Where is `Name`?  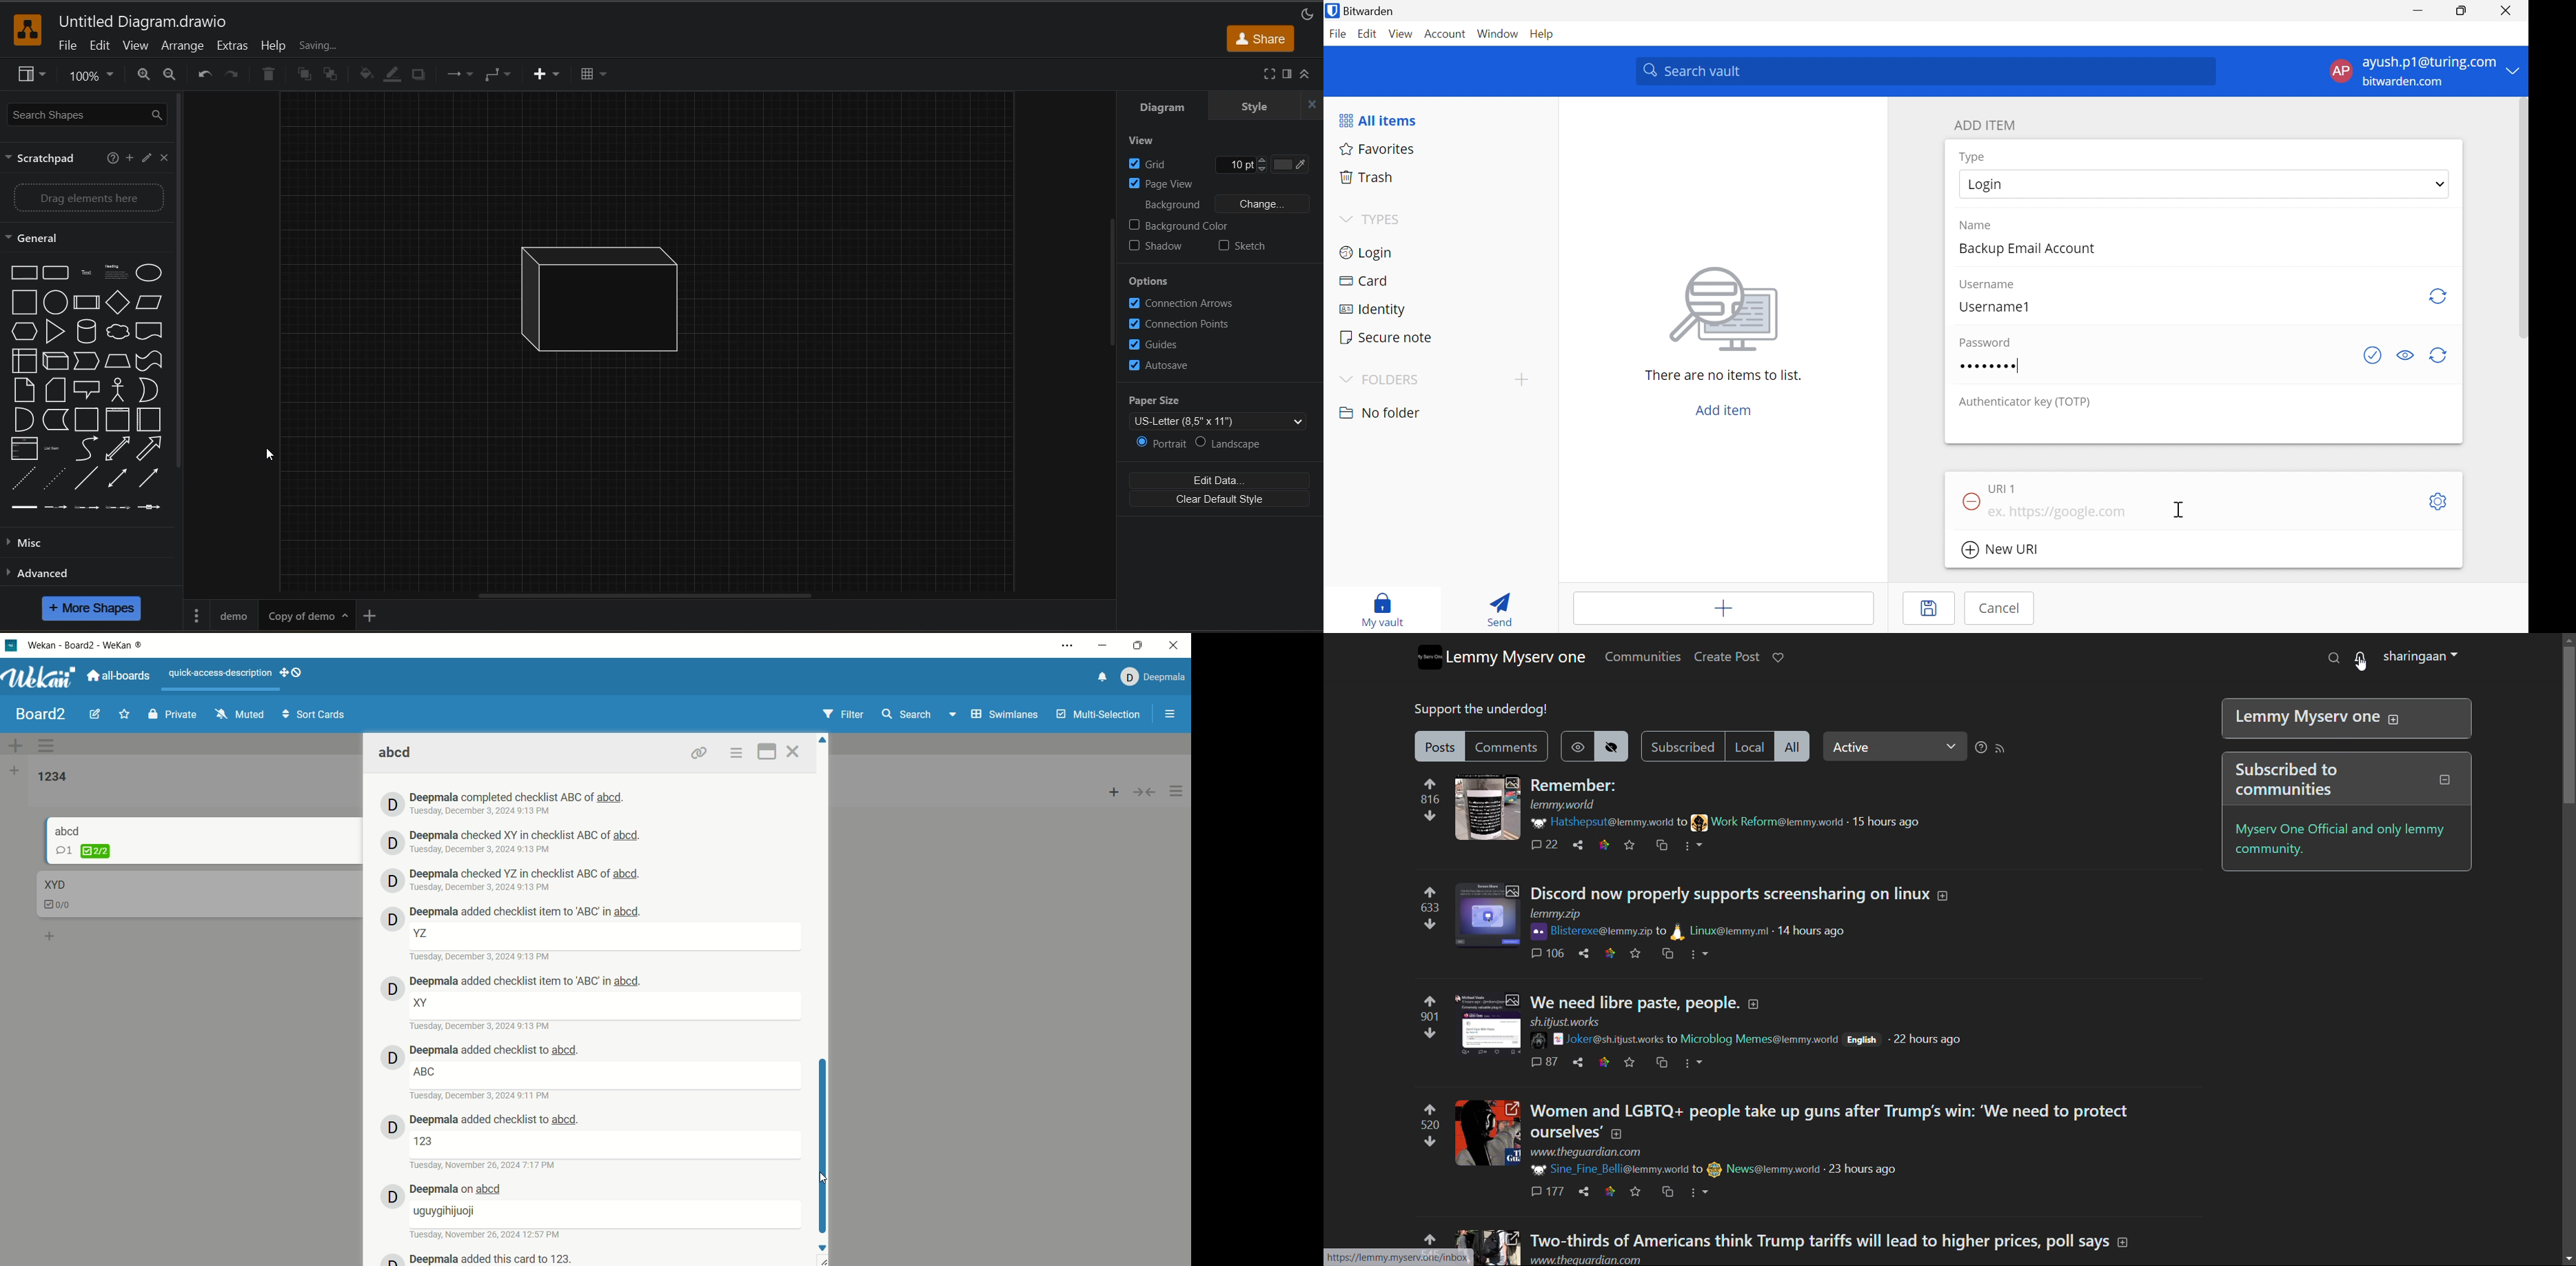 Name is located at coordinates (1976, 225).